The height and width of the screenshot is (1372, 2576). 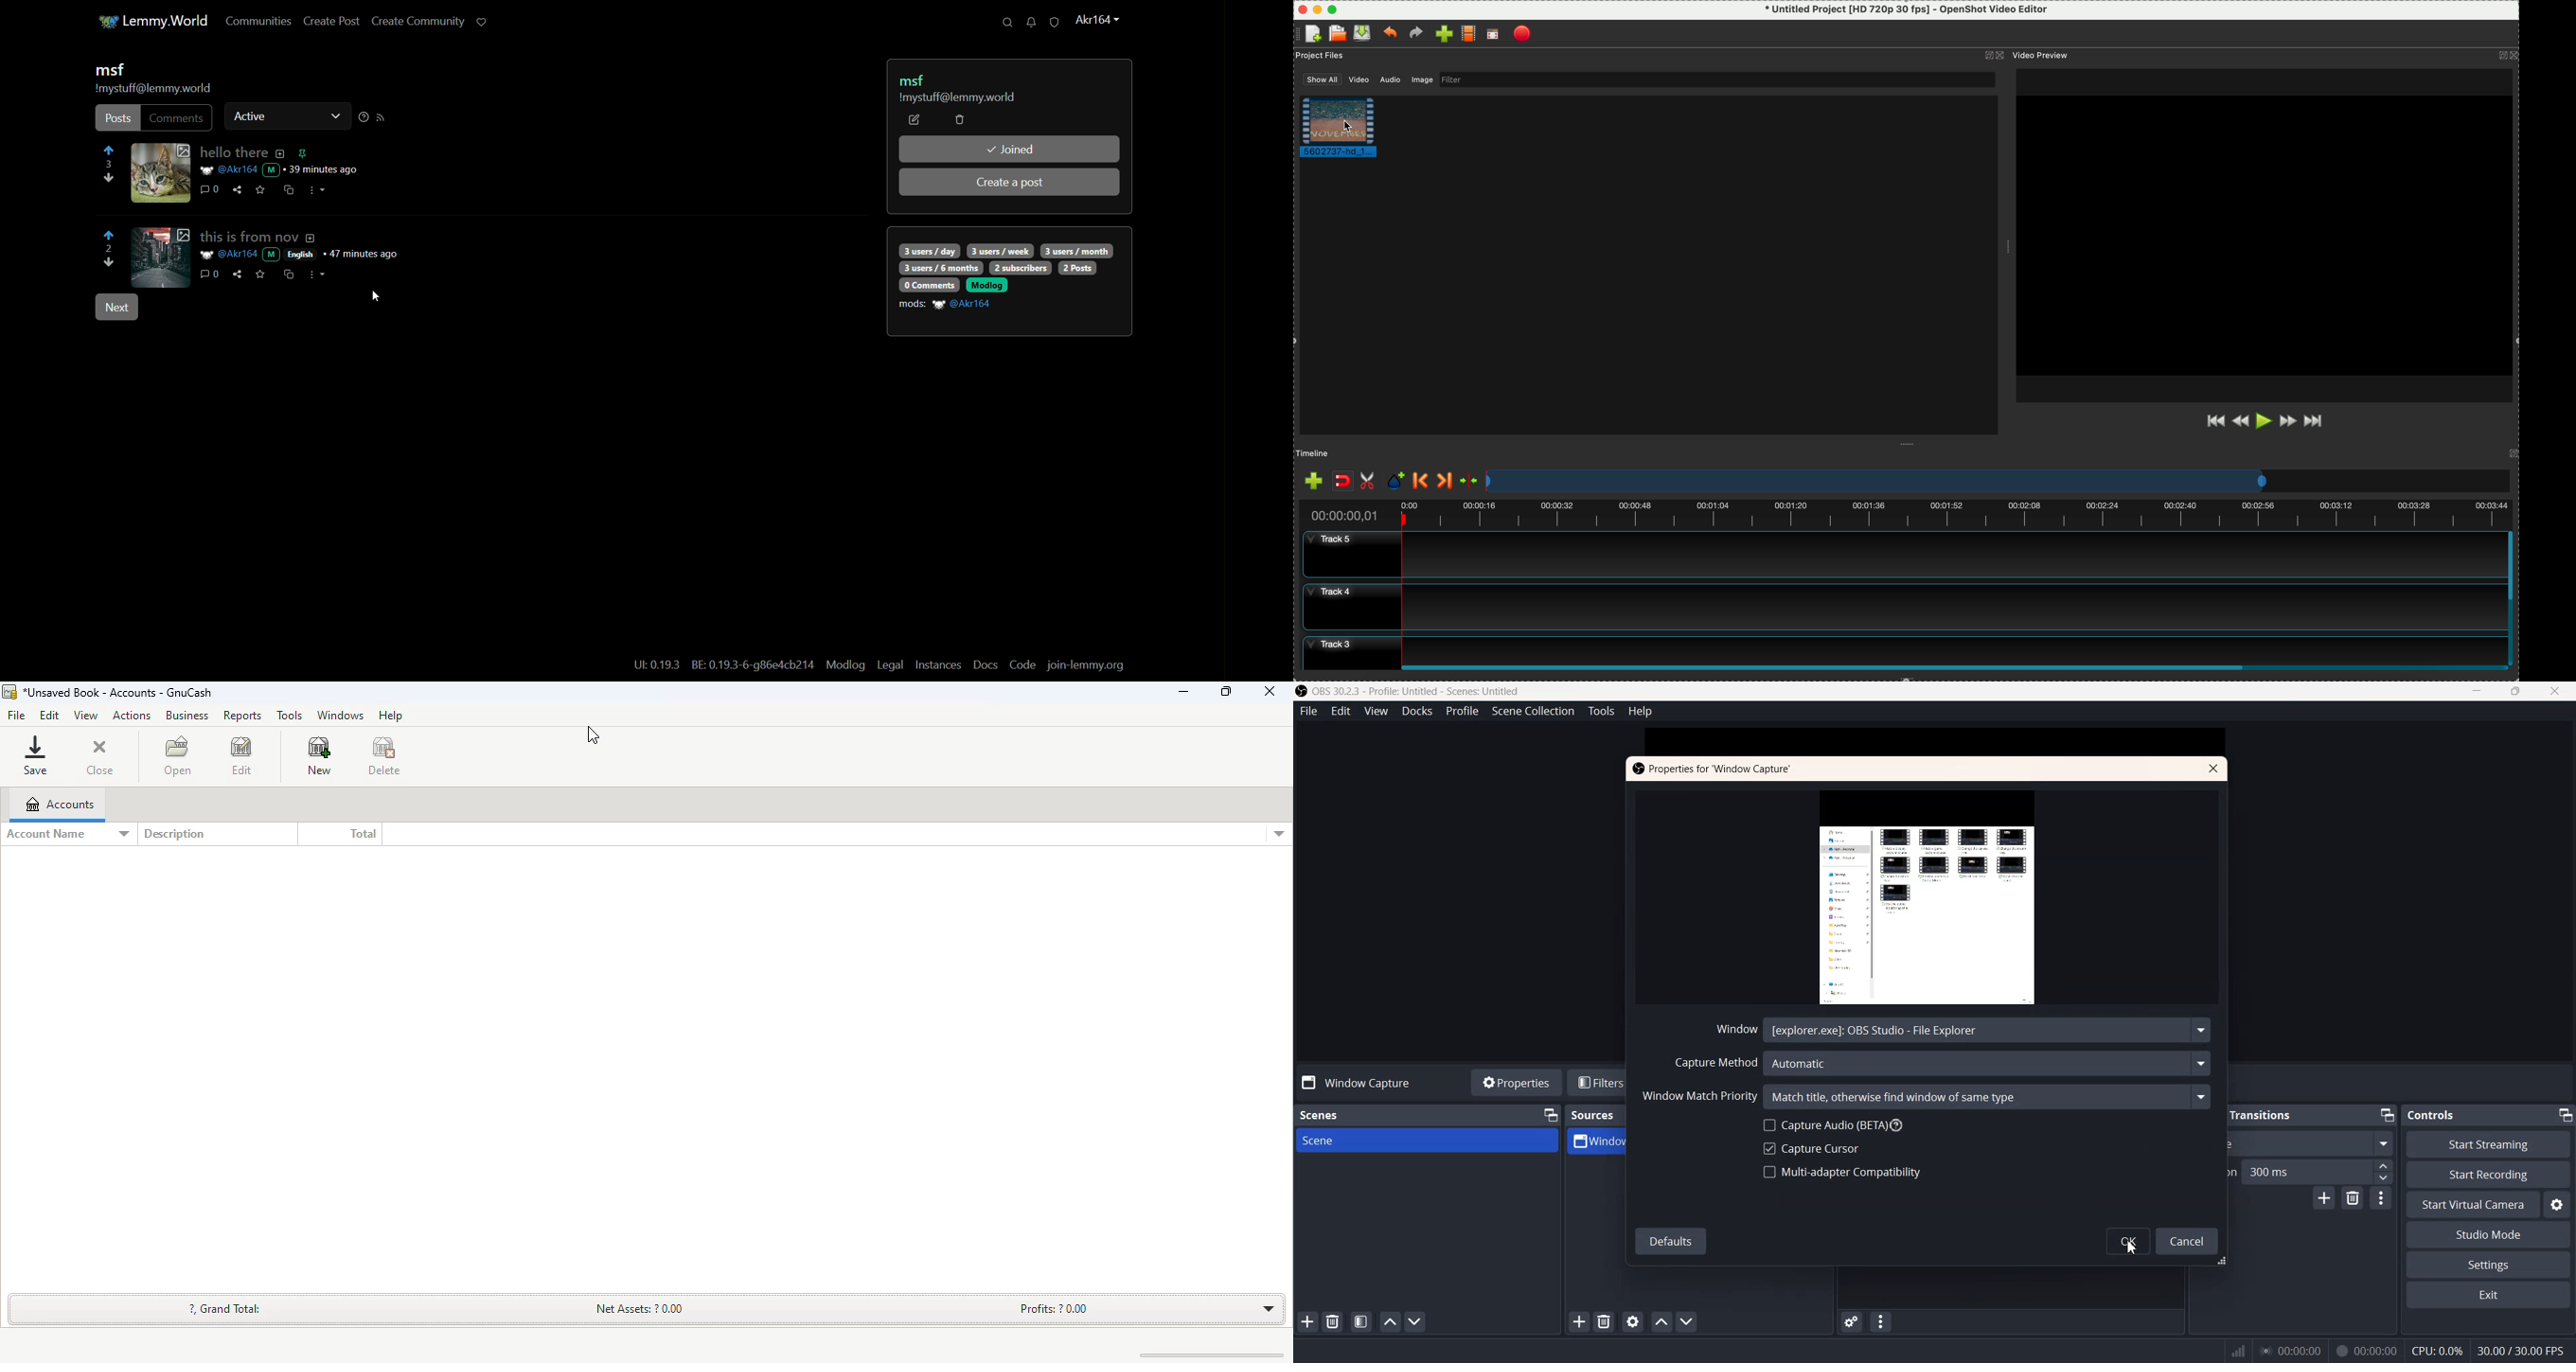 I want to click on delete, so click(x=959, y=121).